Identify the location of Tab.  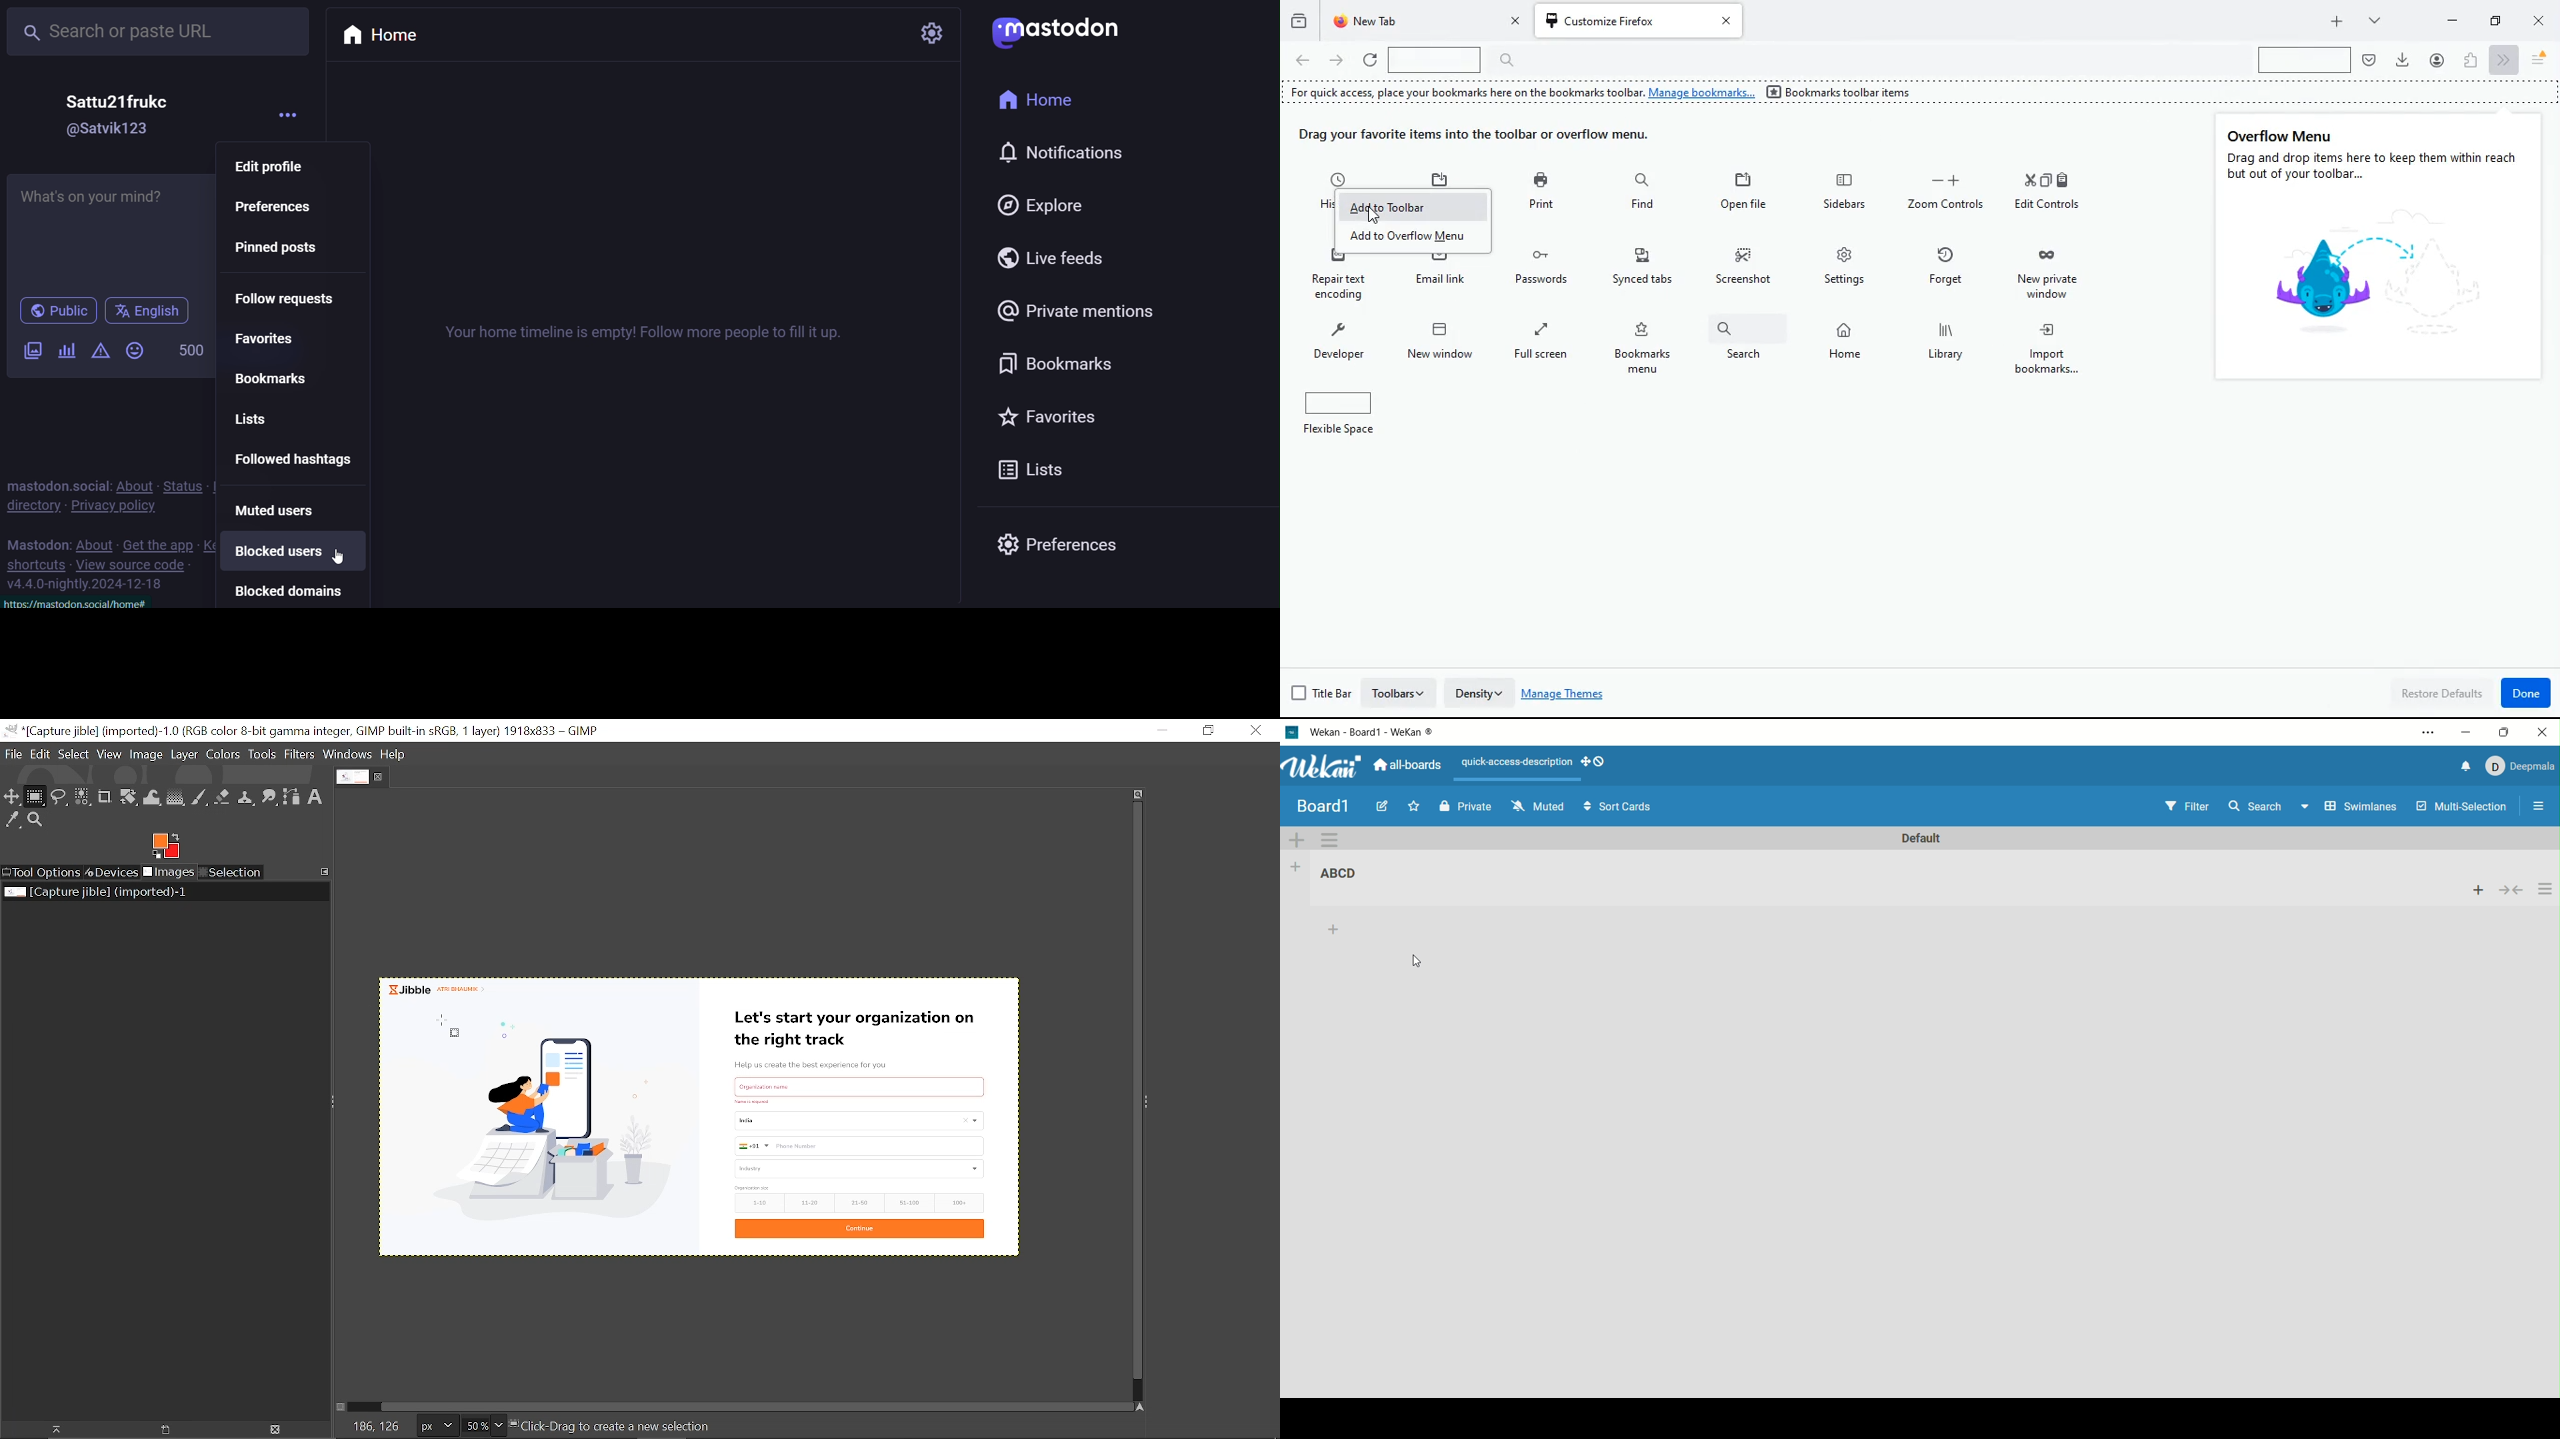
(1641, 21).